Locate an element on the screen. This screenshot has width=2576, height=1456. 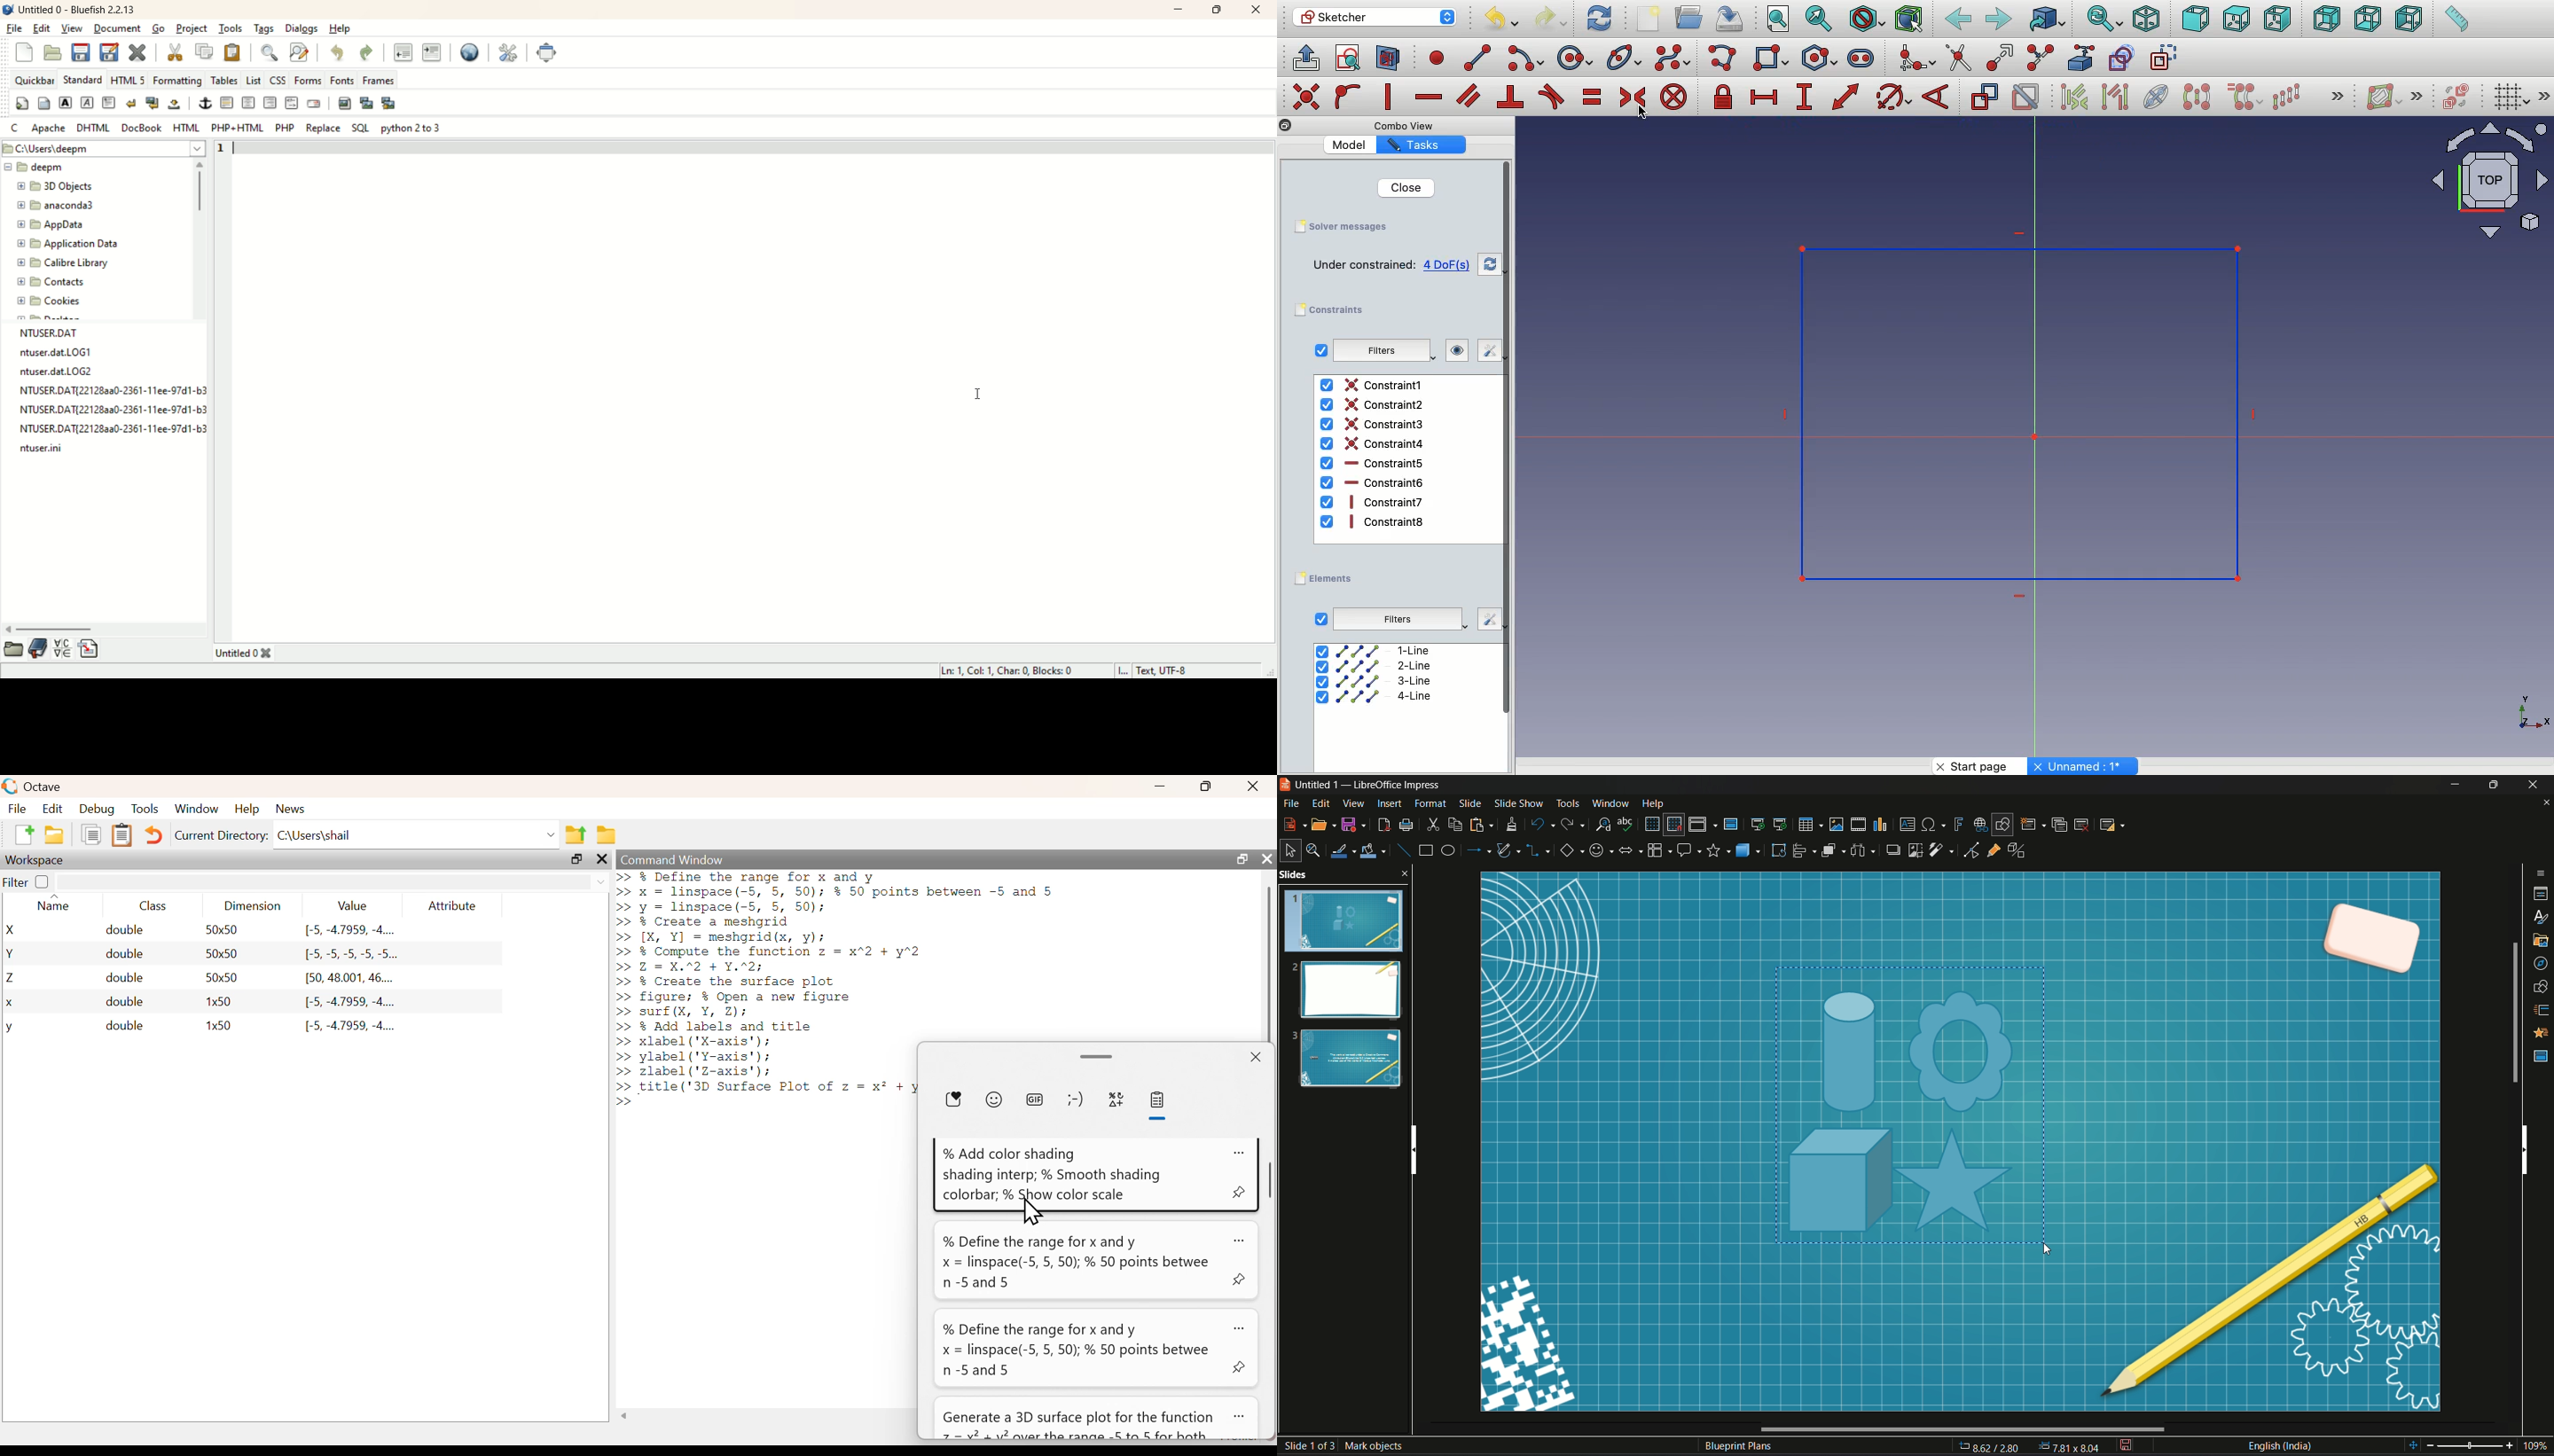
constrain symmetrical  is located at coordinates (1632, 100).